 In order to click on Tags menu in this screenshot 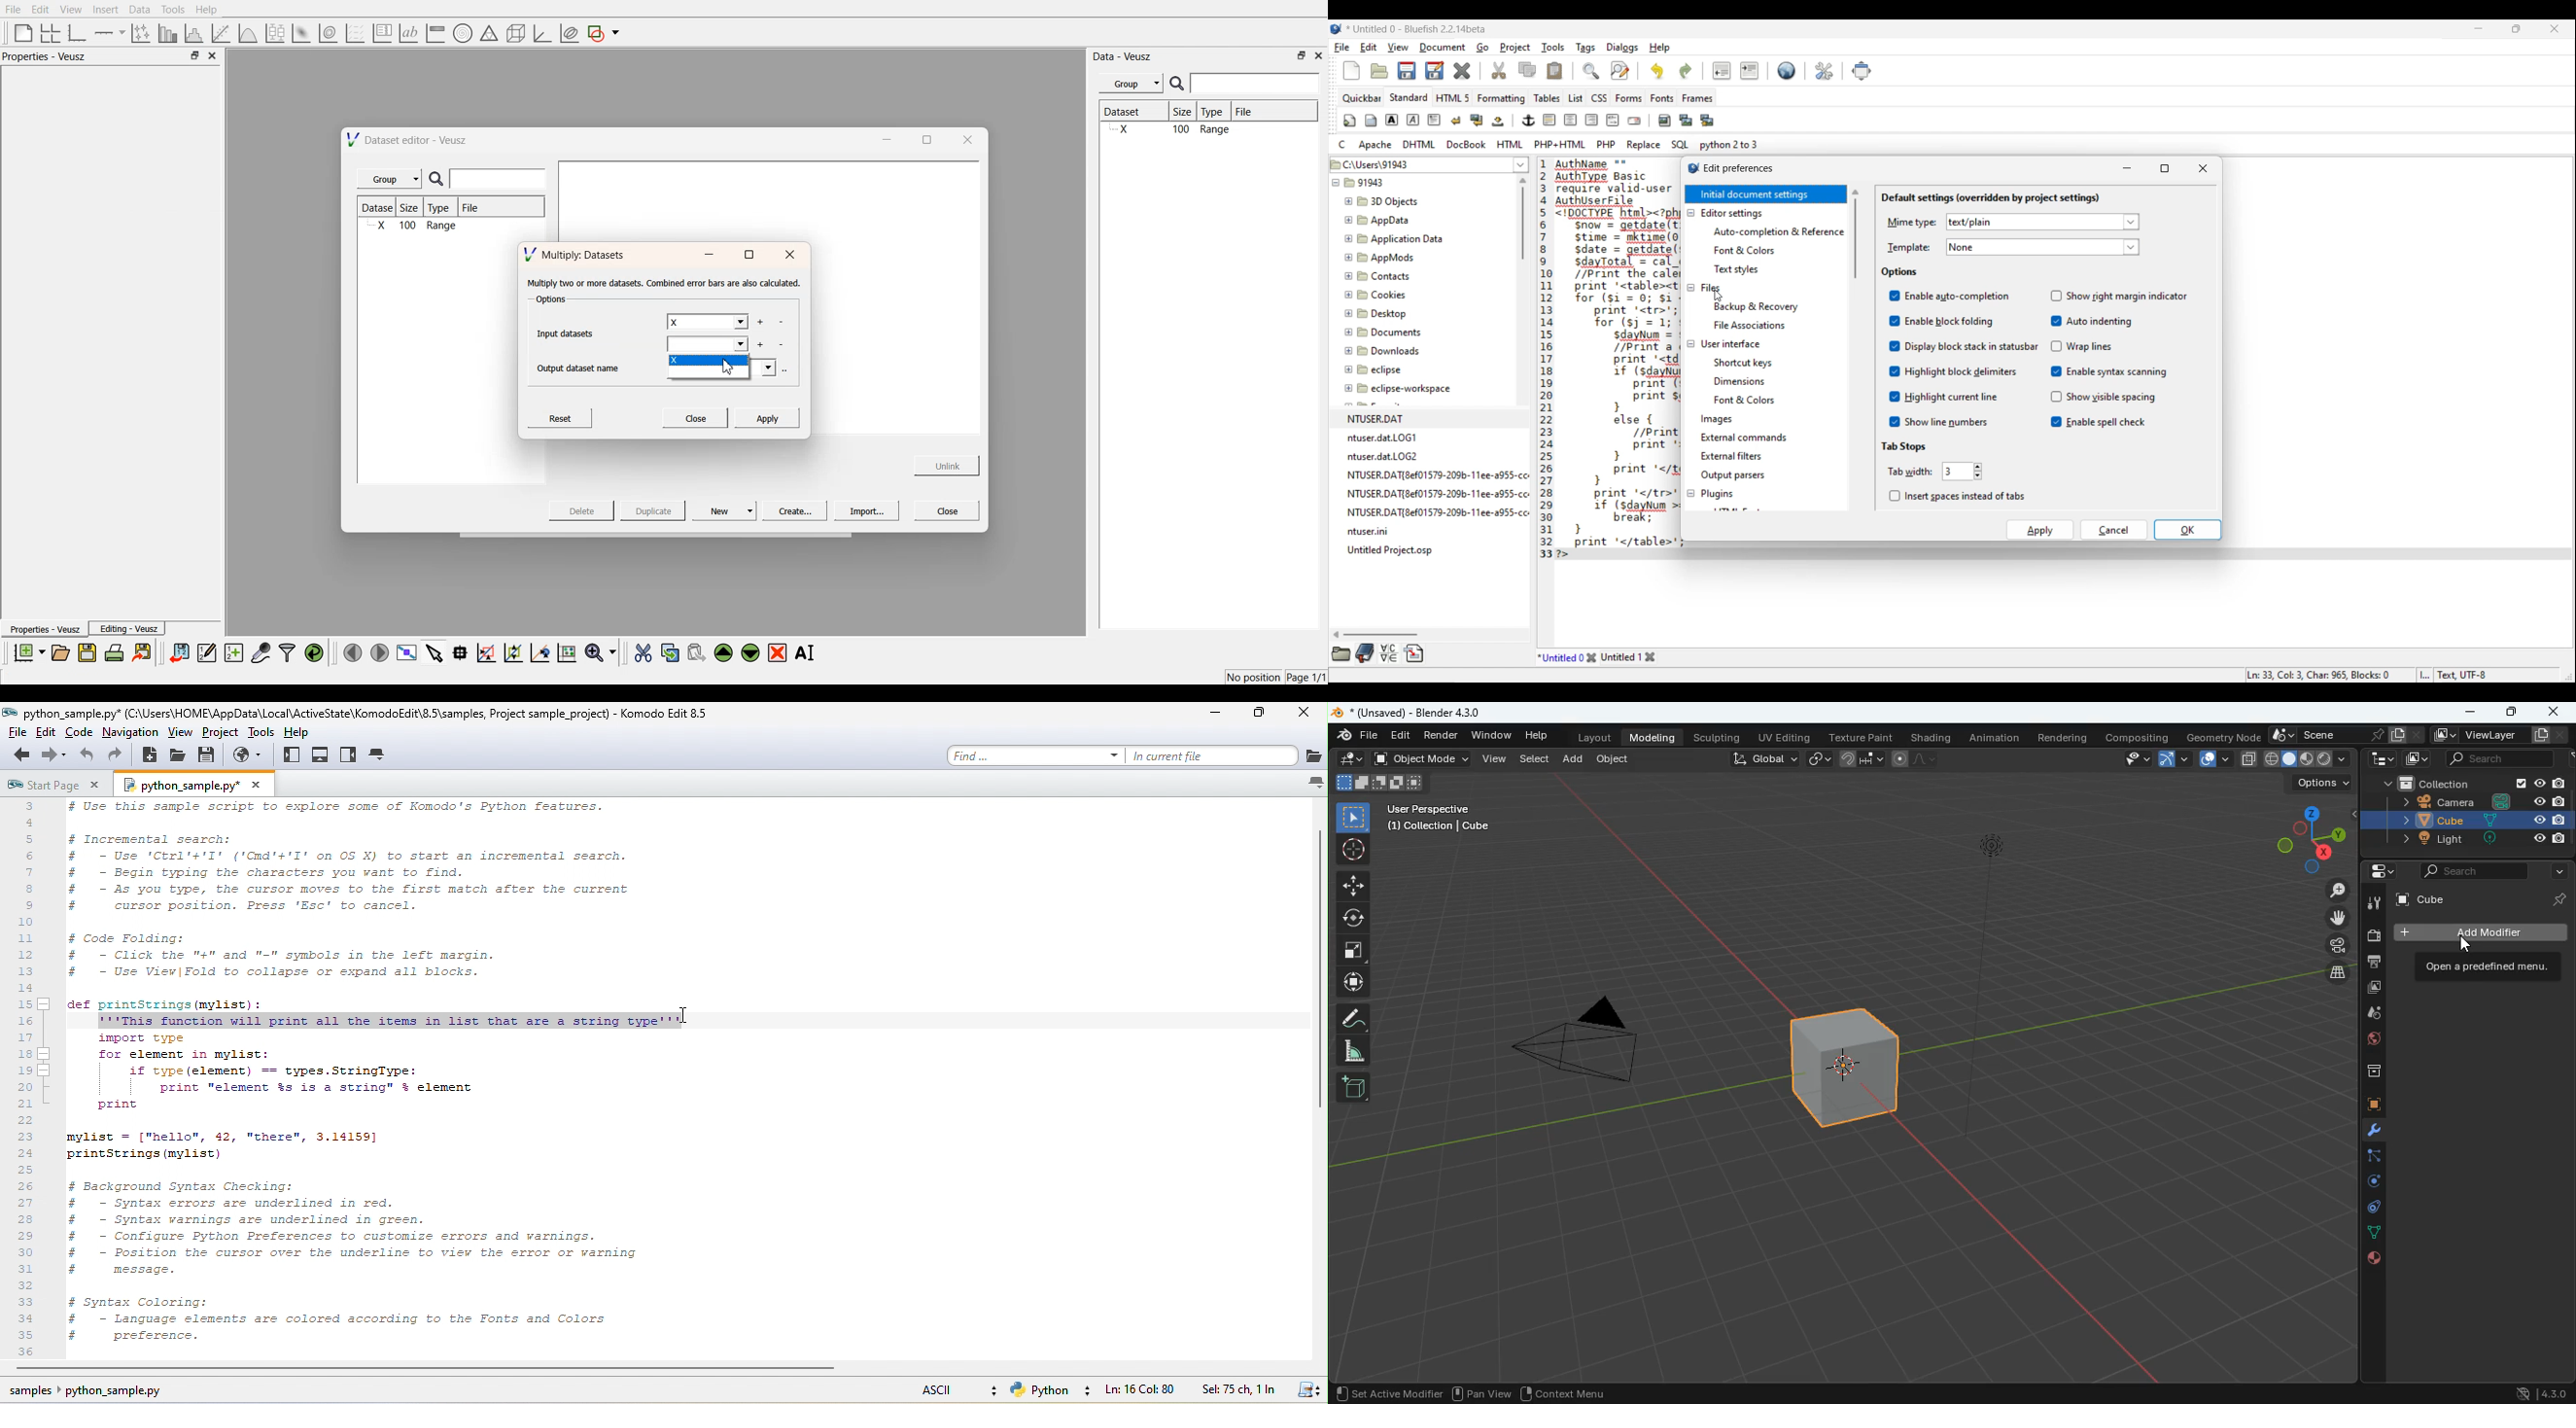, I will do `click(1585, 48)`.